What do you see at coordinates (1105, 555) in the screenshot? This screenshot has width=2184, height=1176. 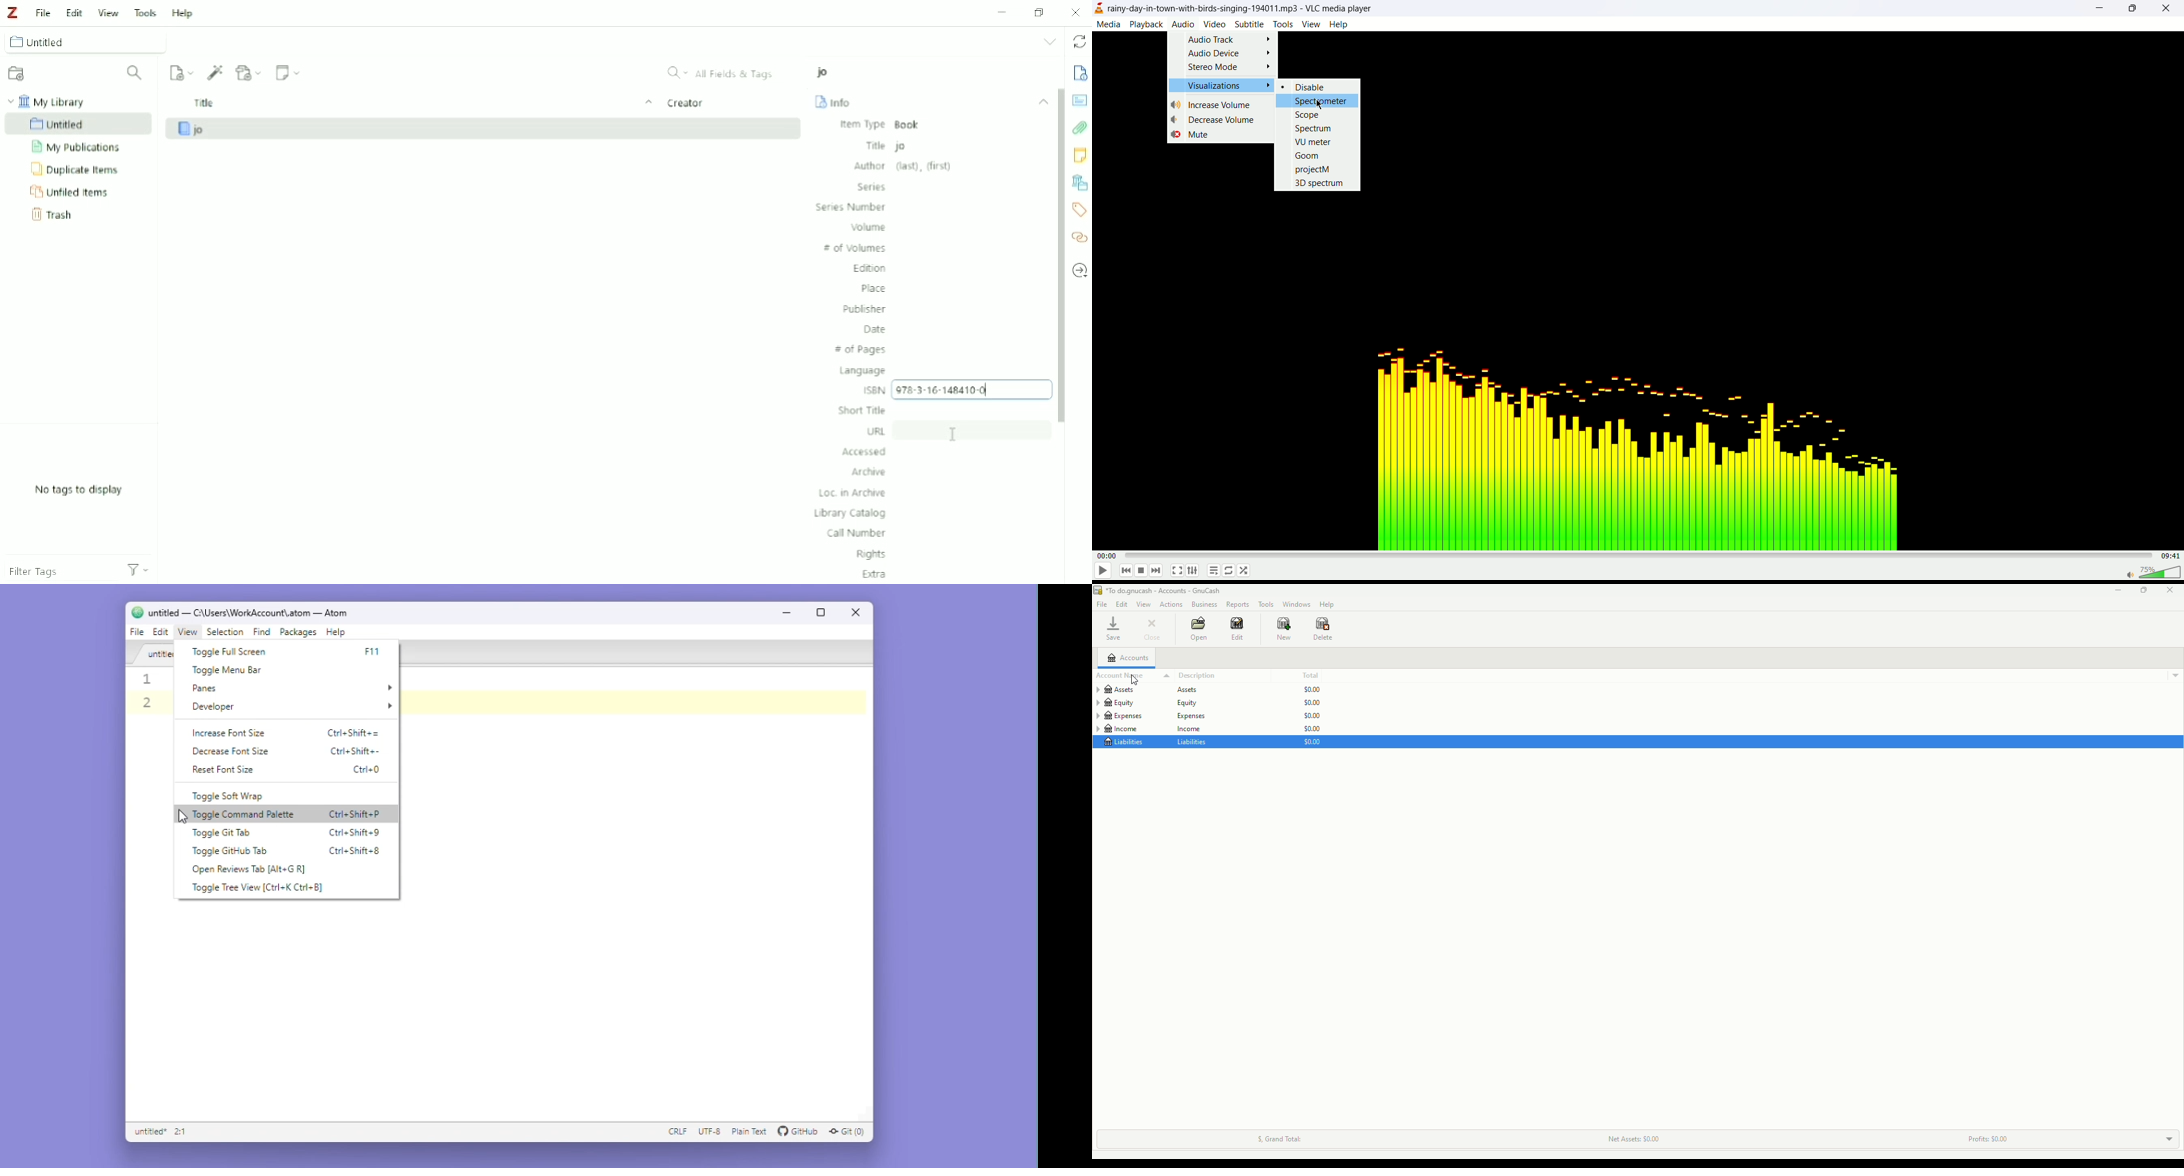 I see `played time` at bounding box center [1105, 555].